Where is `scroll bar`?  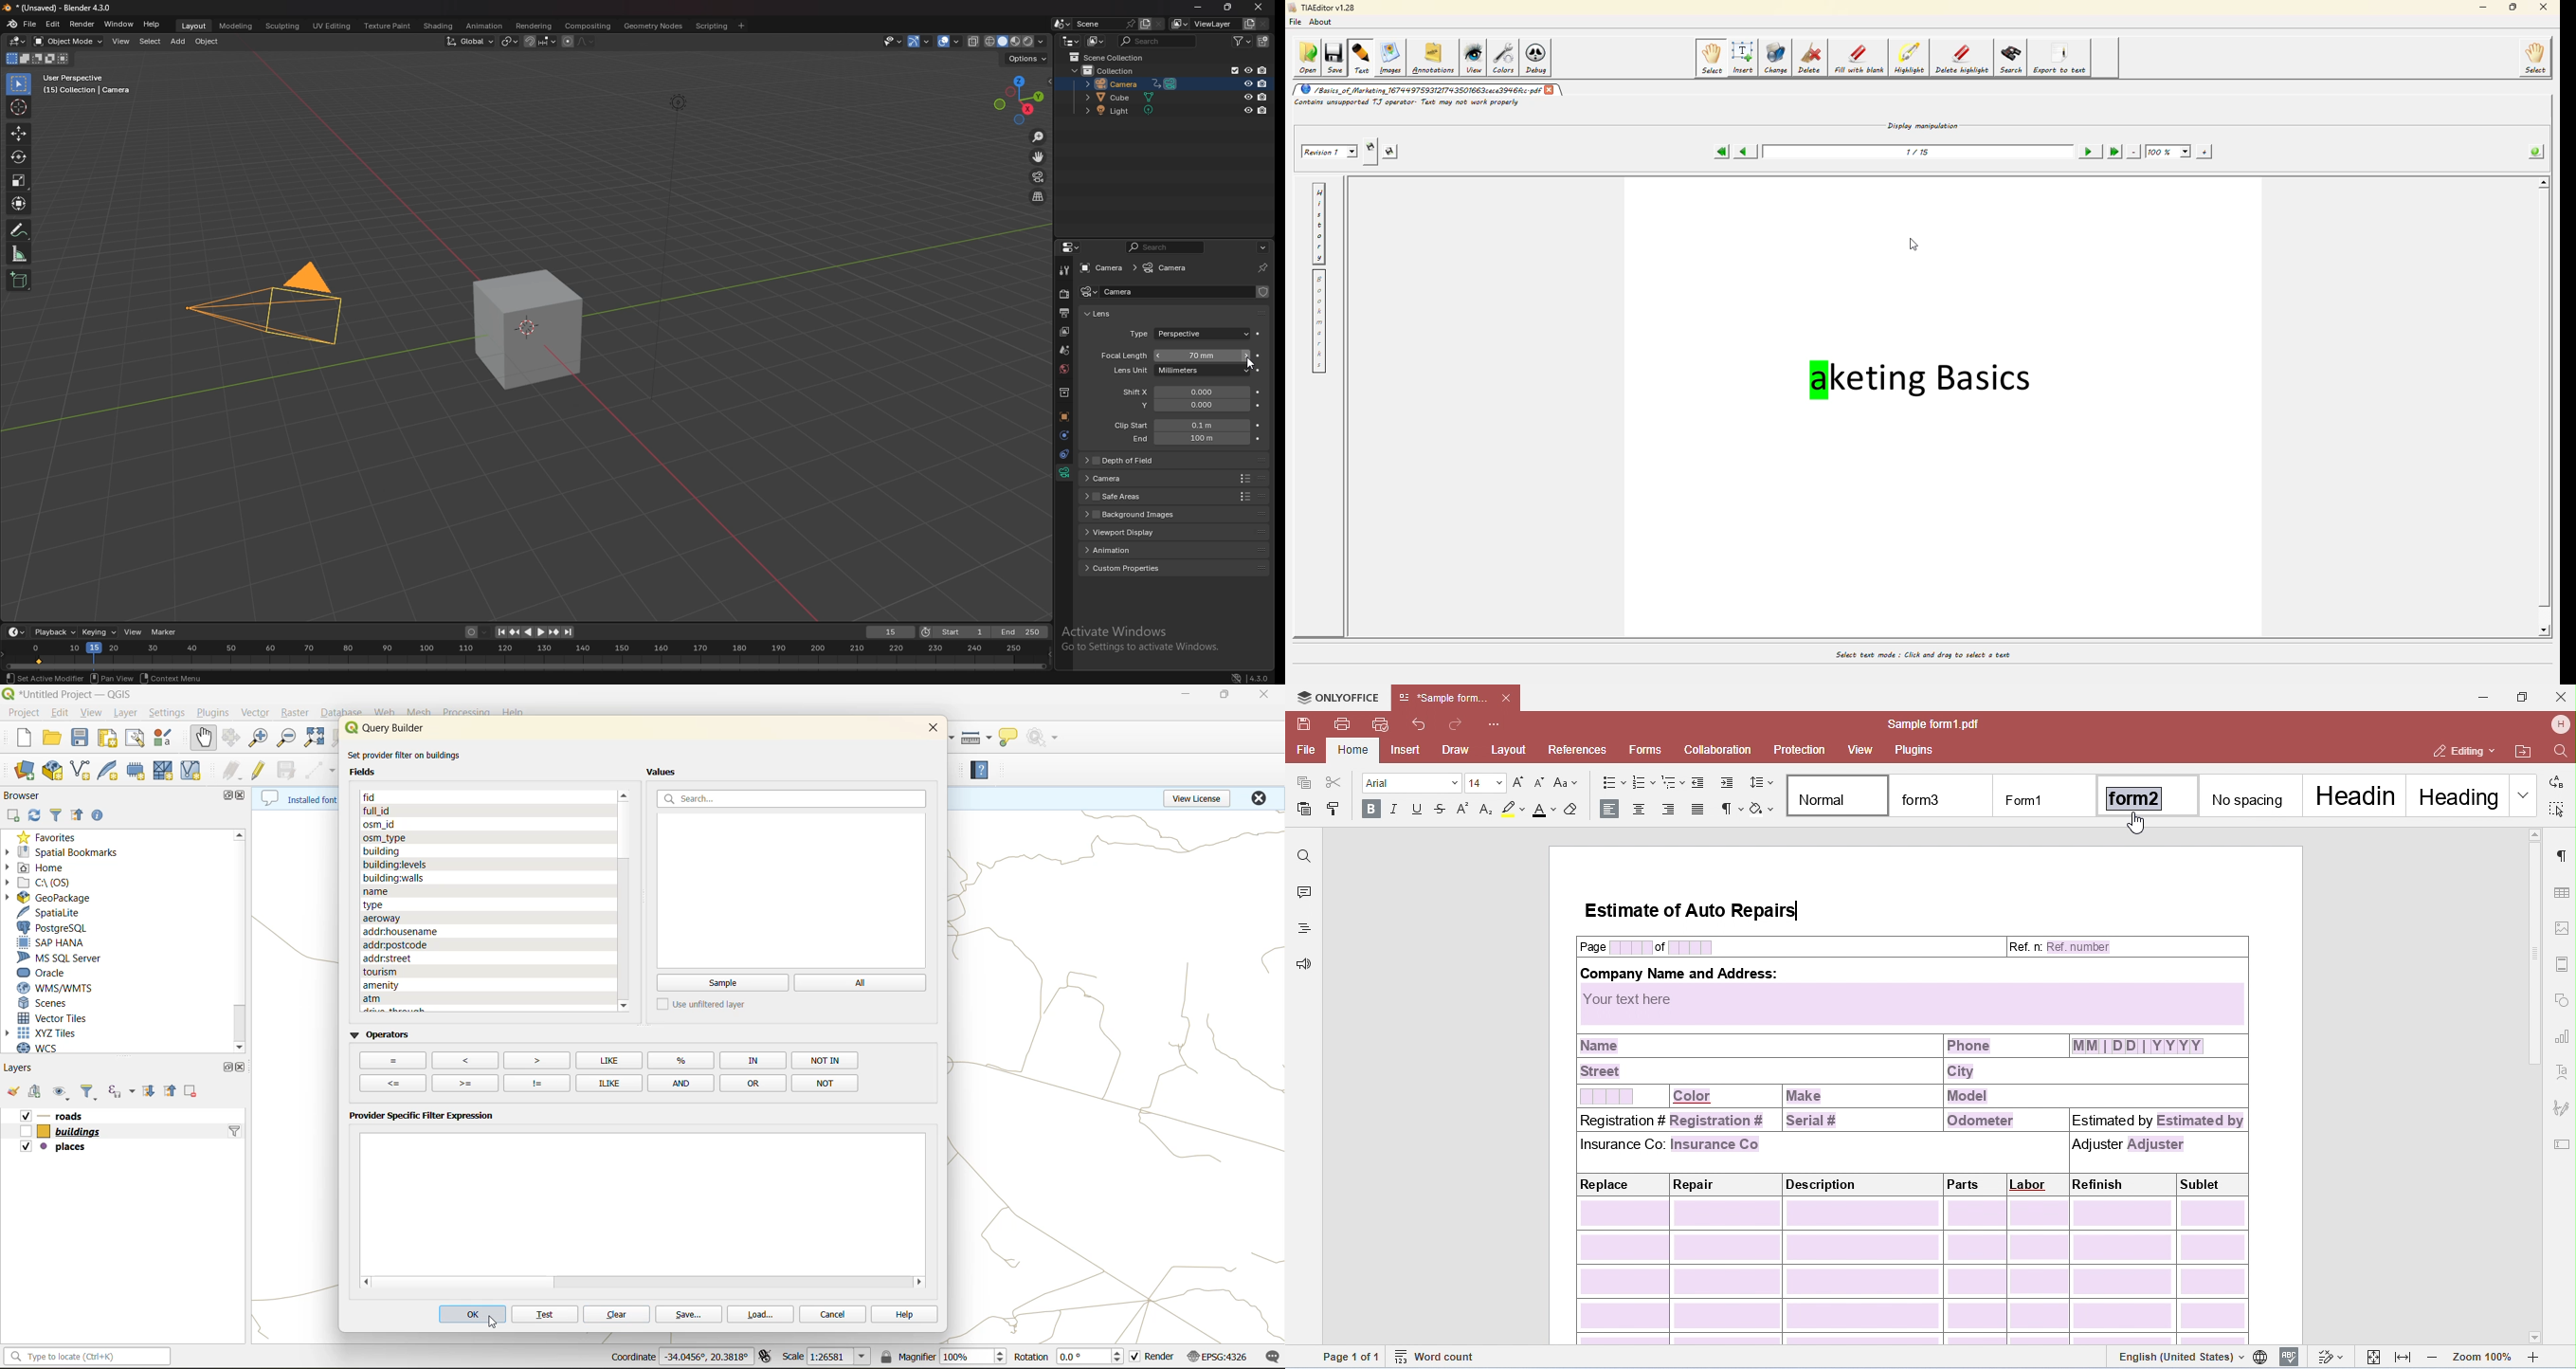
scroll bar is located at coordinates (624, 828).